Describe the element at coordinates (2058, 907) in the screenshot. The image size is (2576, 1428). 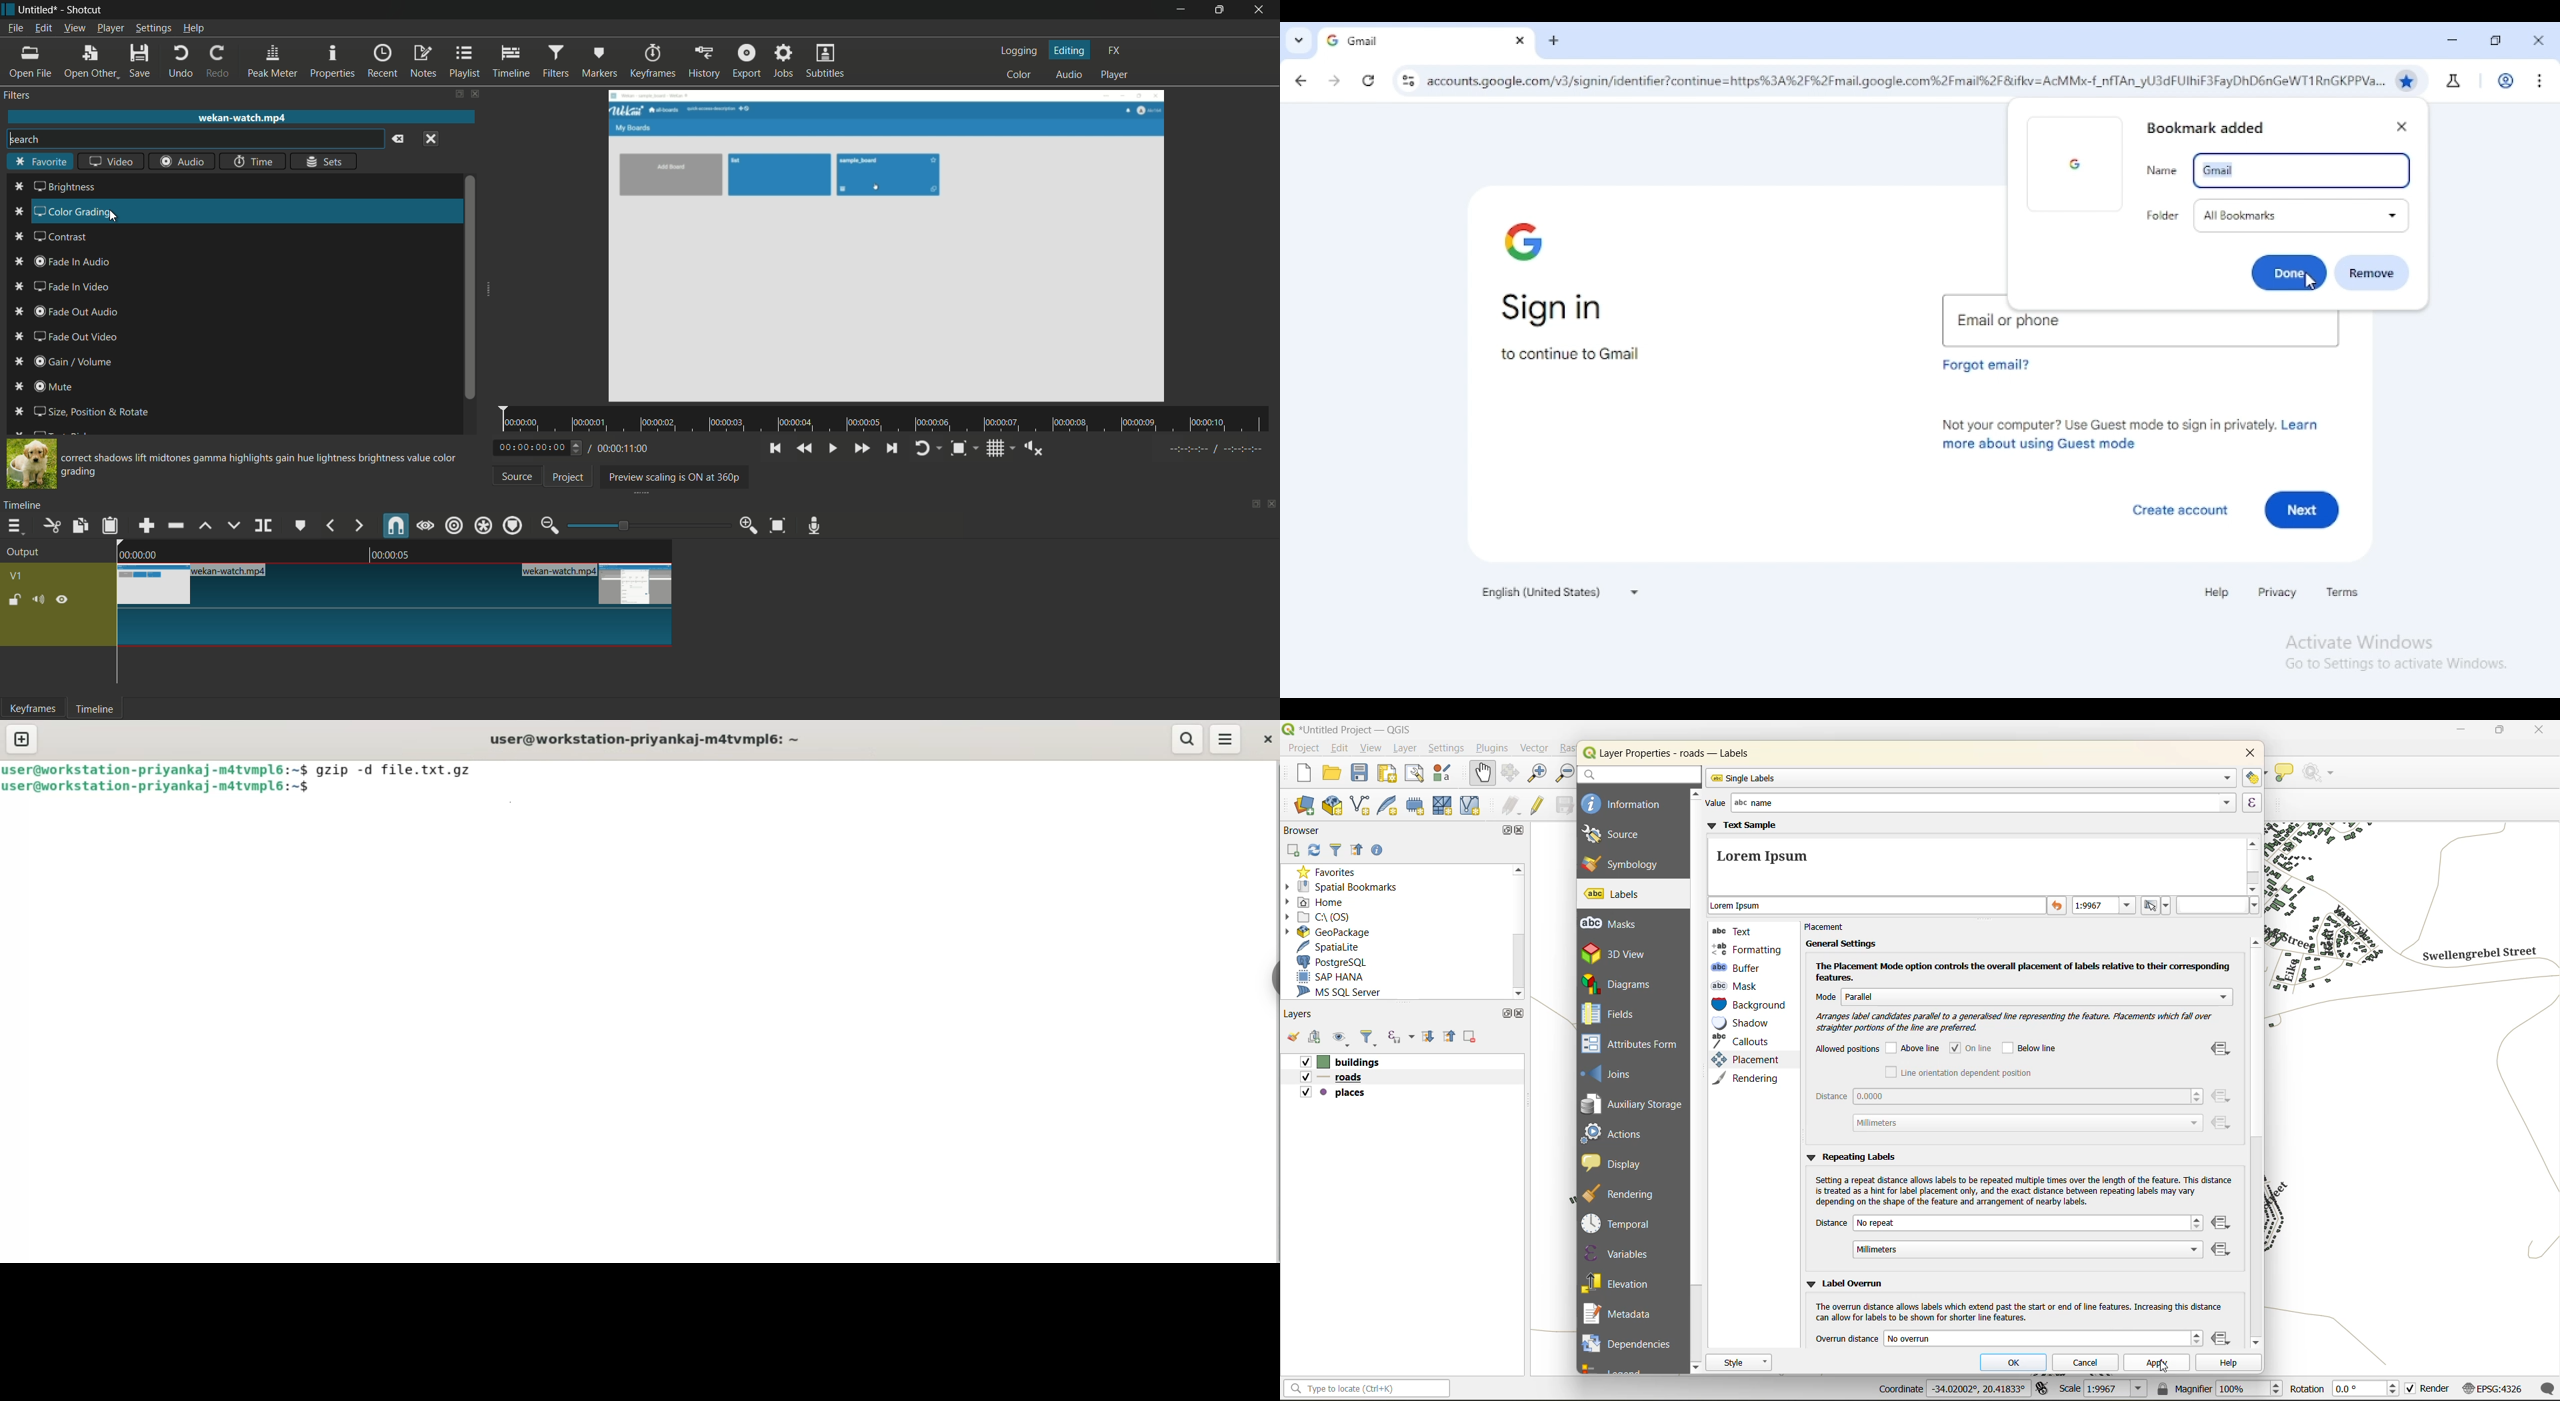
I see `reset` at that location.